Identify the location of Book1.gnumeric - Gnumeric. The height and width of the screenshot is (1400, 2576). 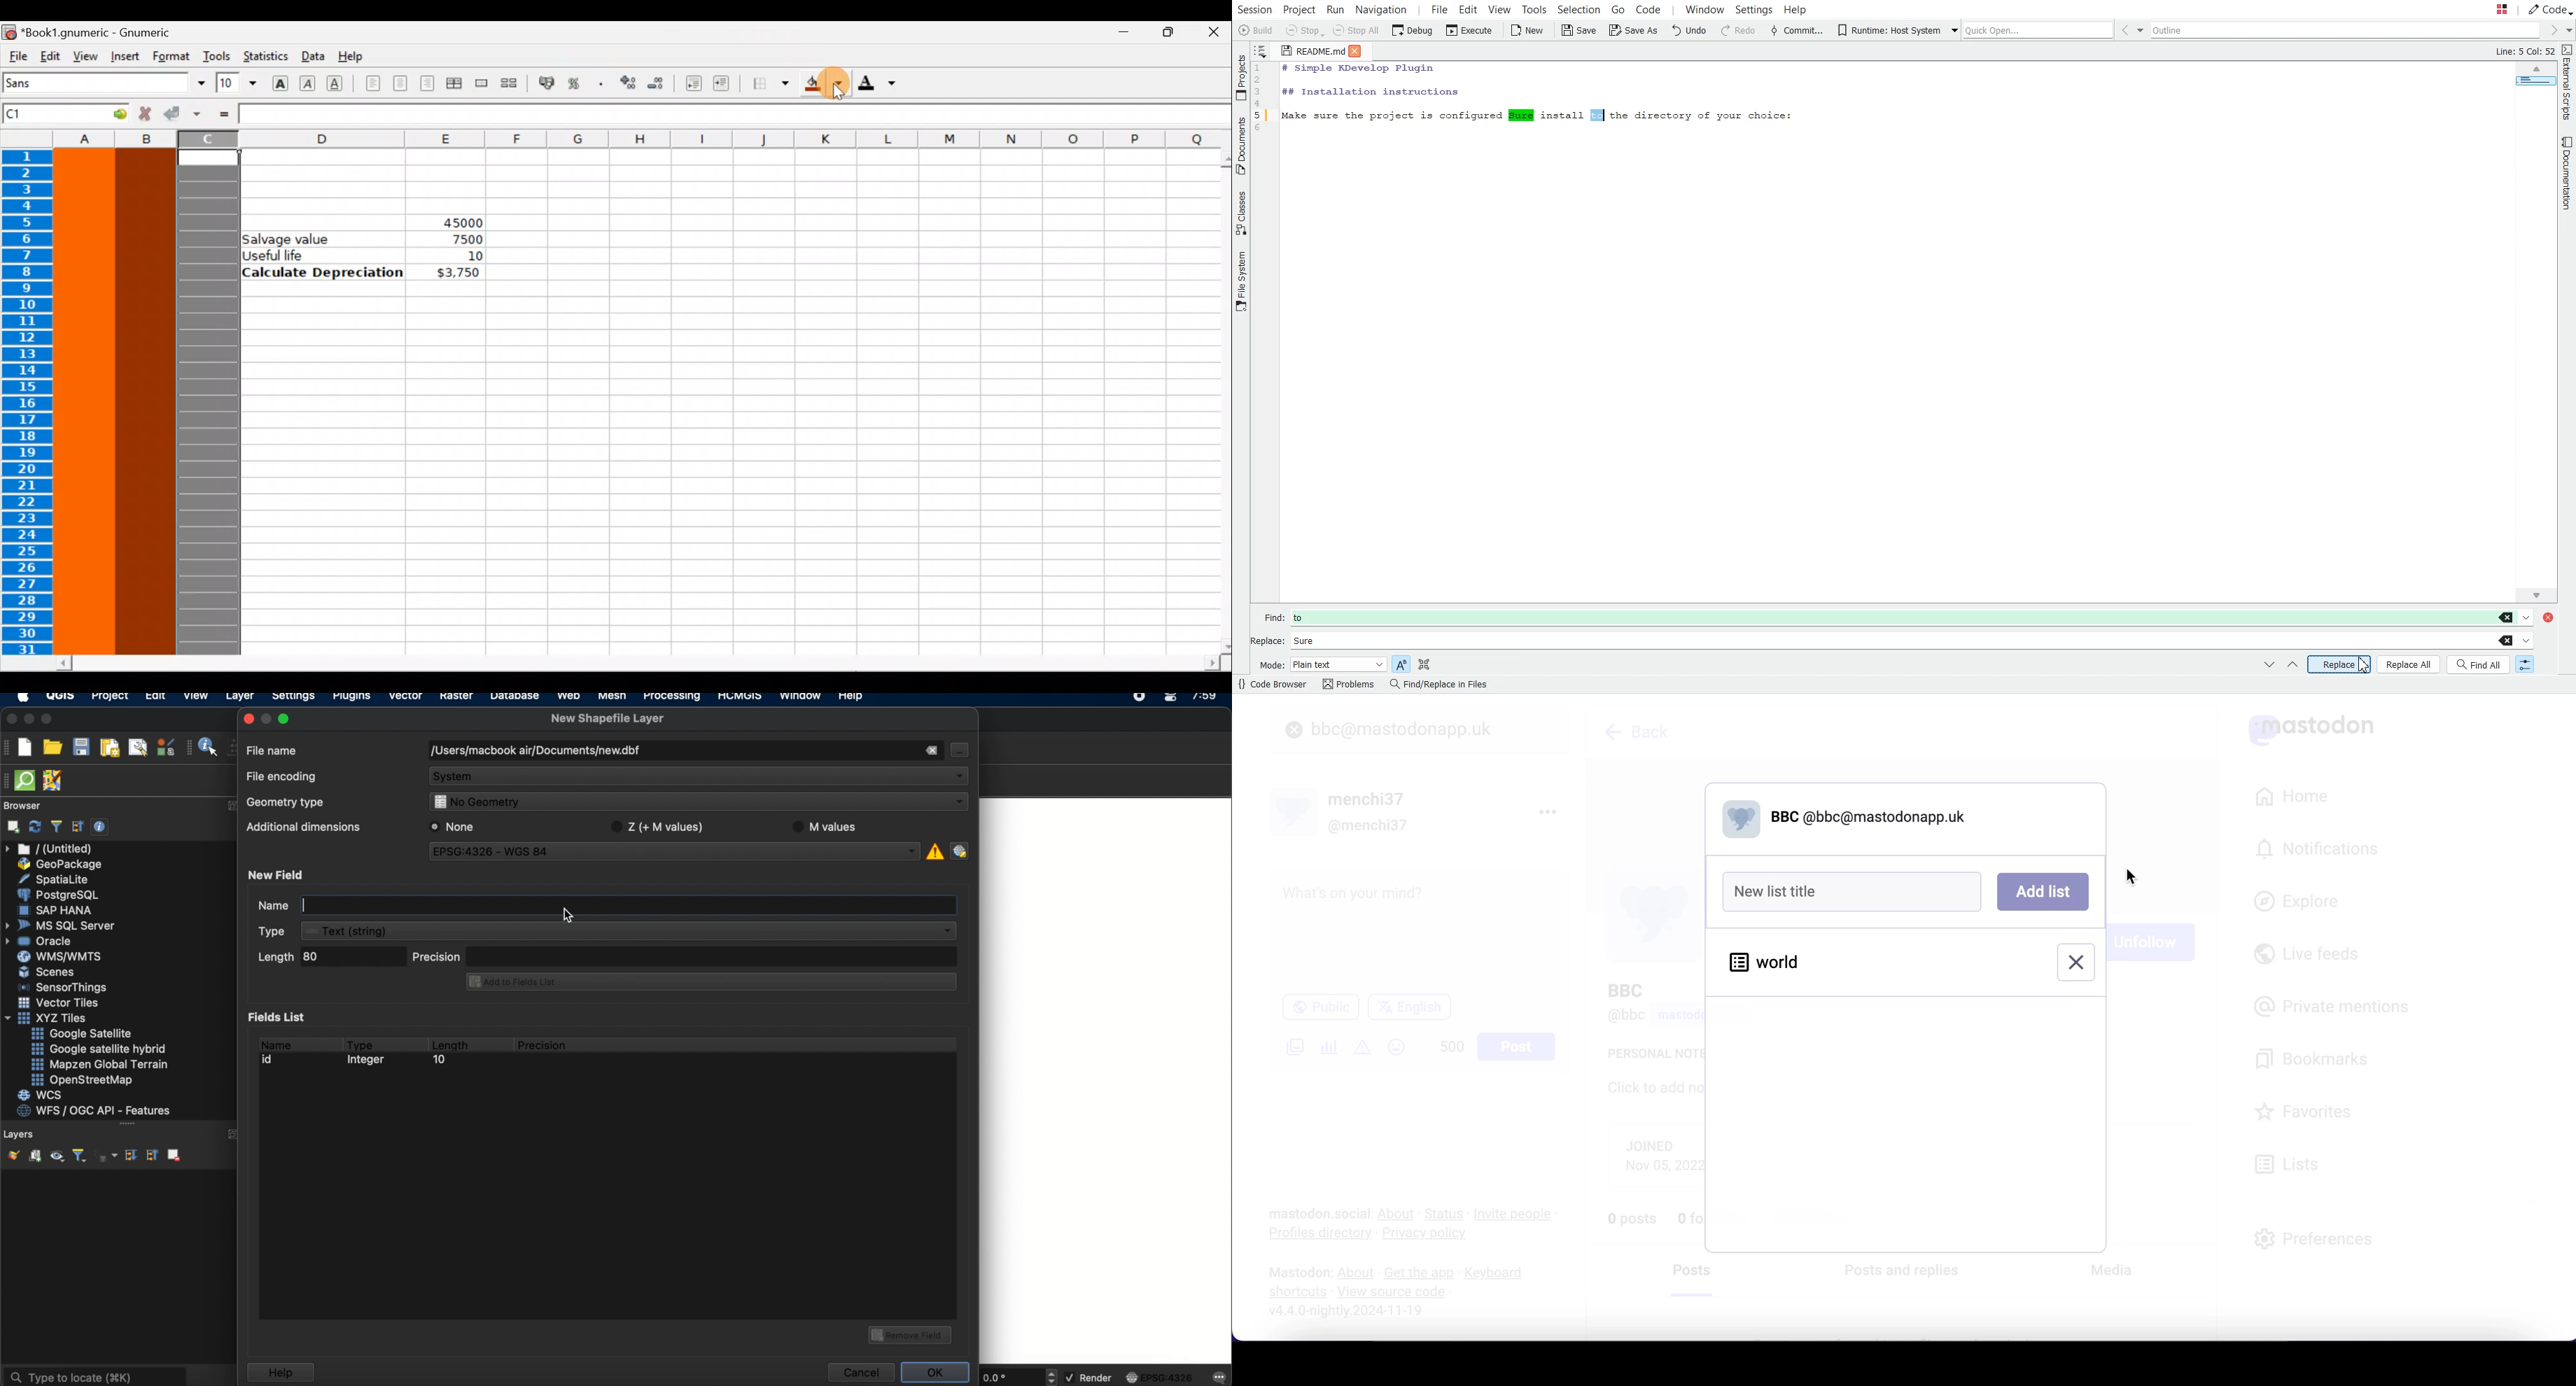
(103, 31).